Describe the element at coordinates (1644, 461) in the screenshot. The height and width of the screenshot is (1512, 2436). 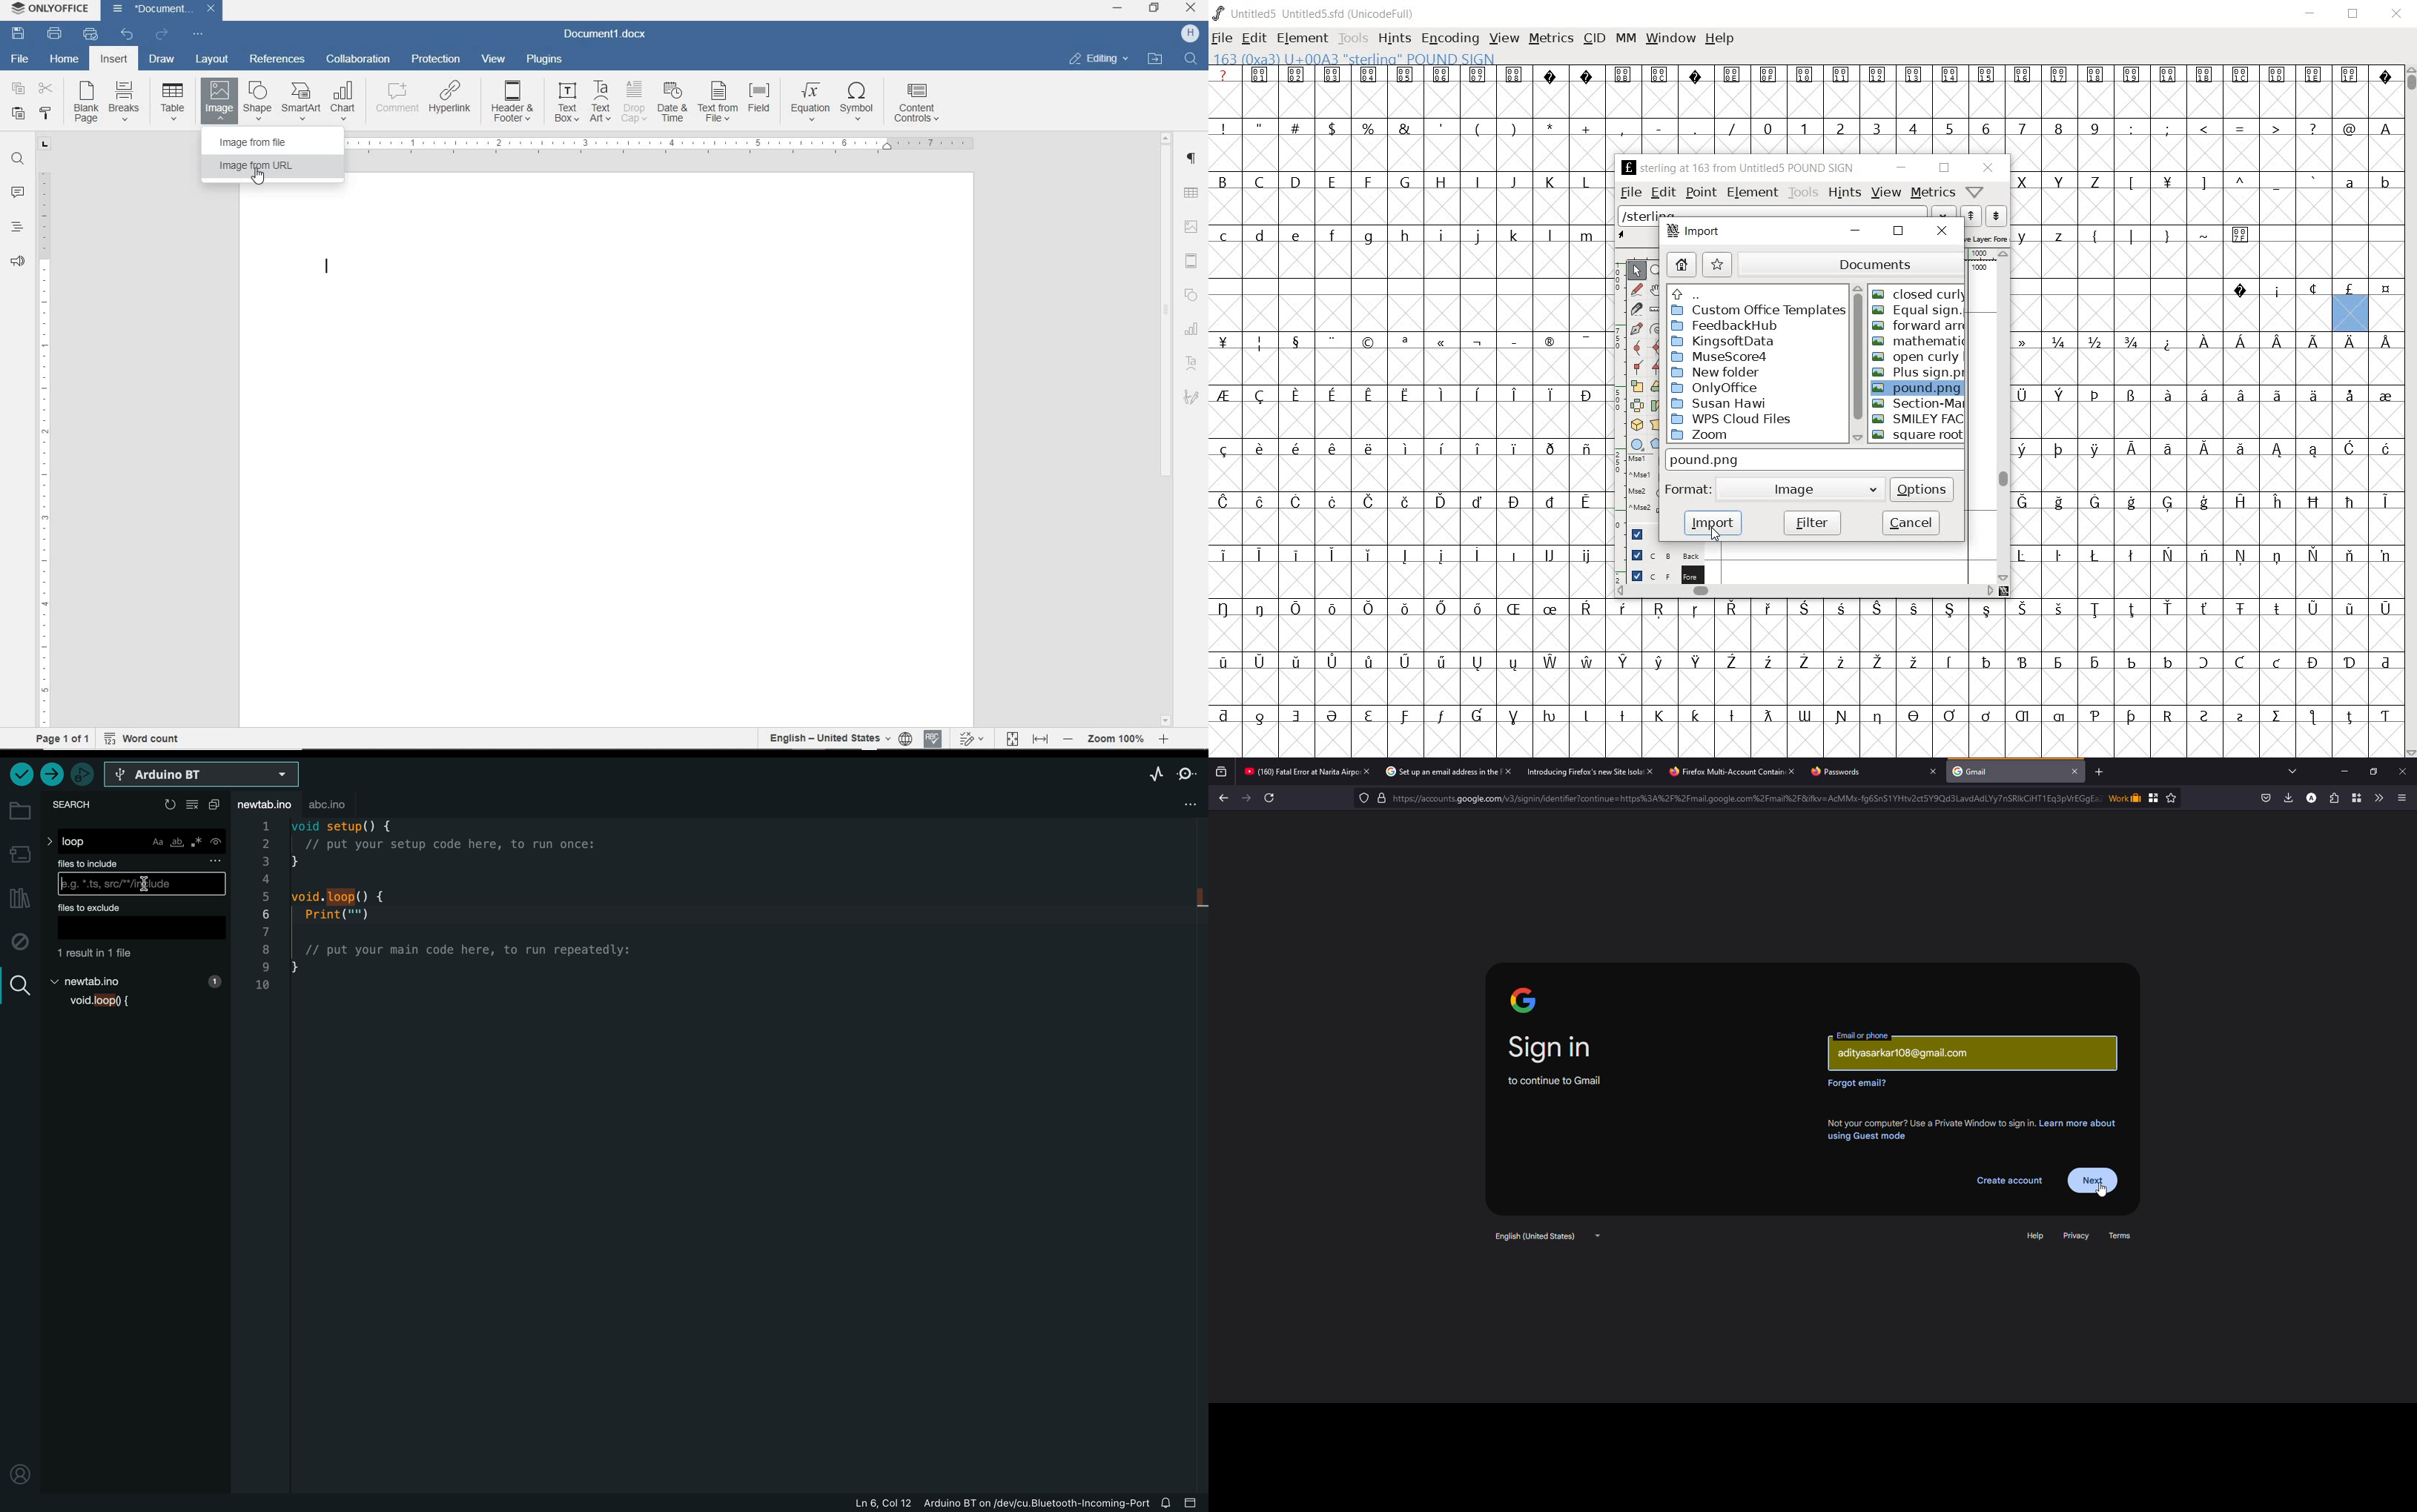
I see `Mouse left button` at that location.